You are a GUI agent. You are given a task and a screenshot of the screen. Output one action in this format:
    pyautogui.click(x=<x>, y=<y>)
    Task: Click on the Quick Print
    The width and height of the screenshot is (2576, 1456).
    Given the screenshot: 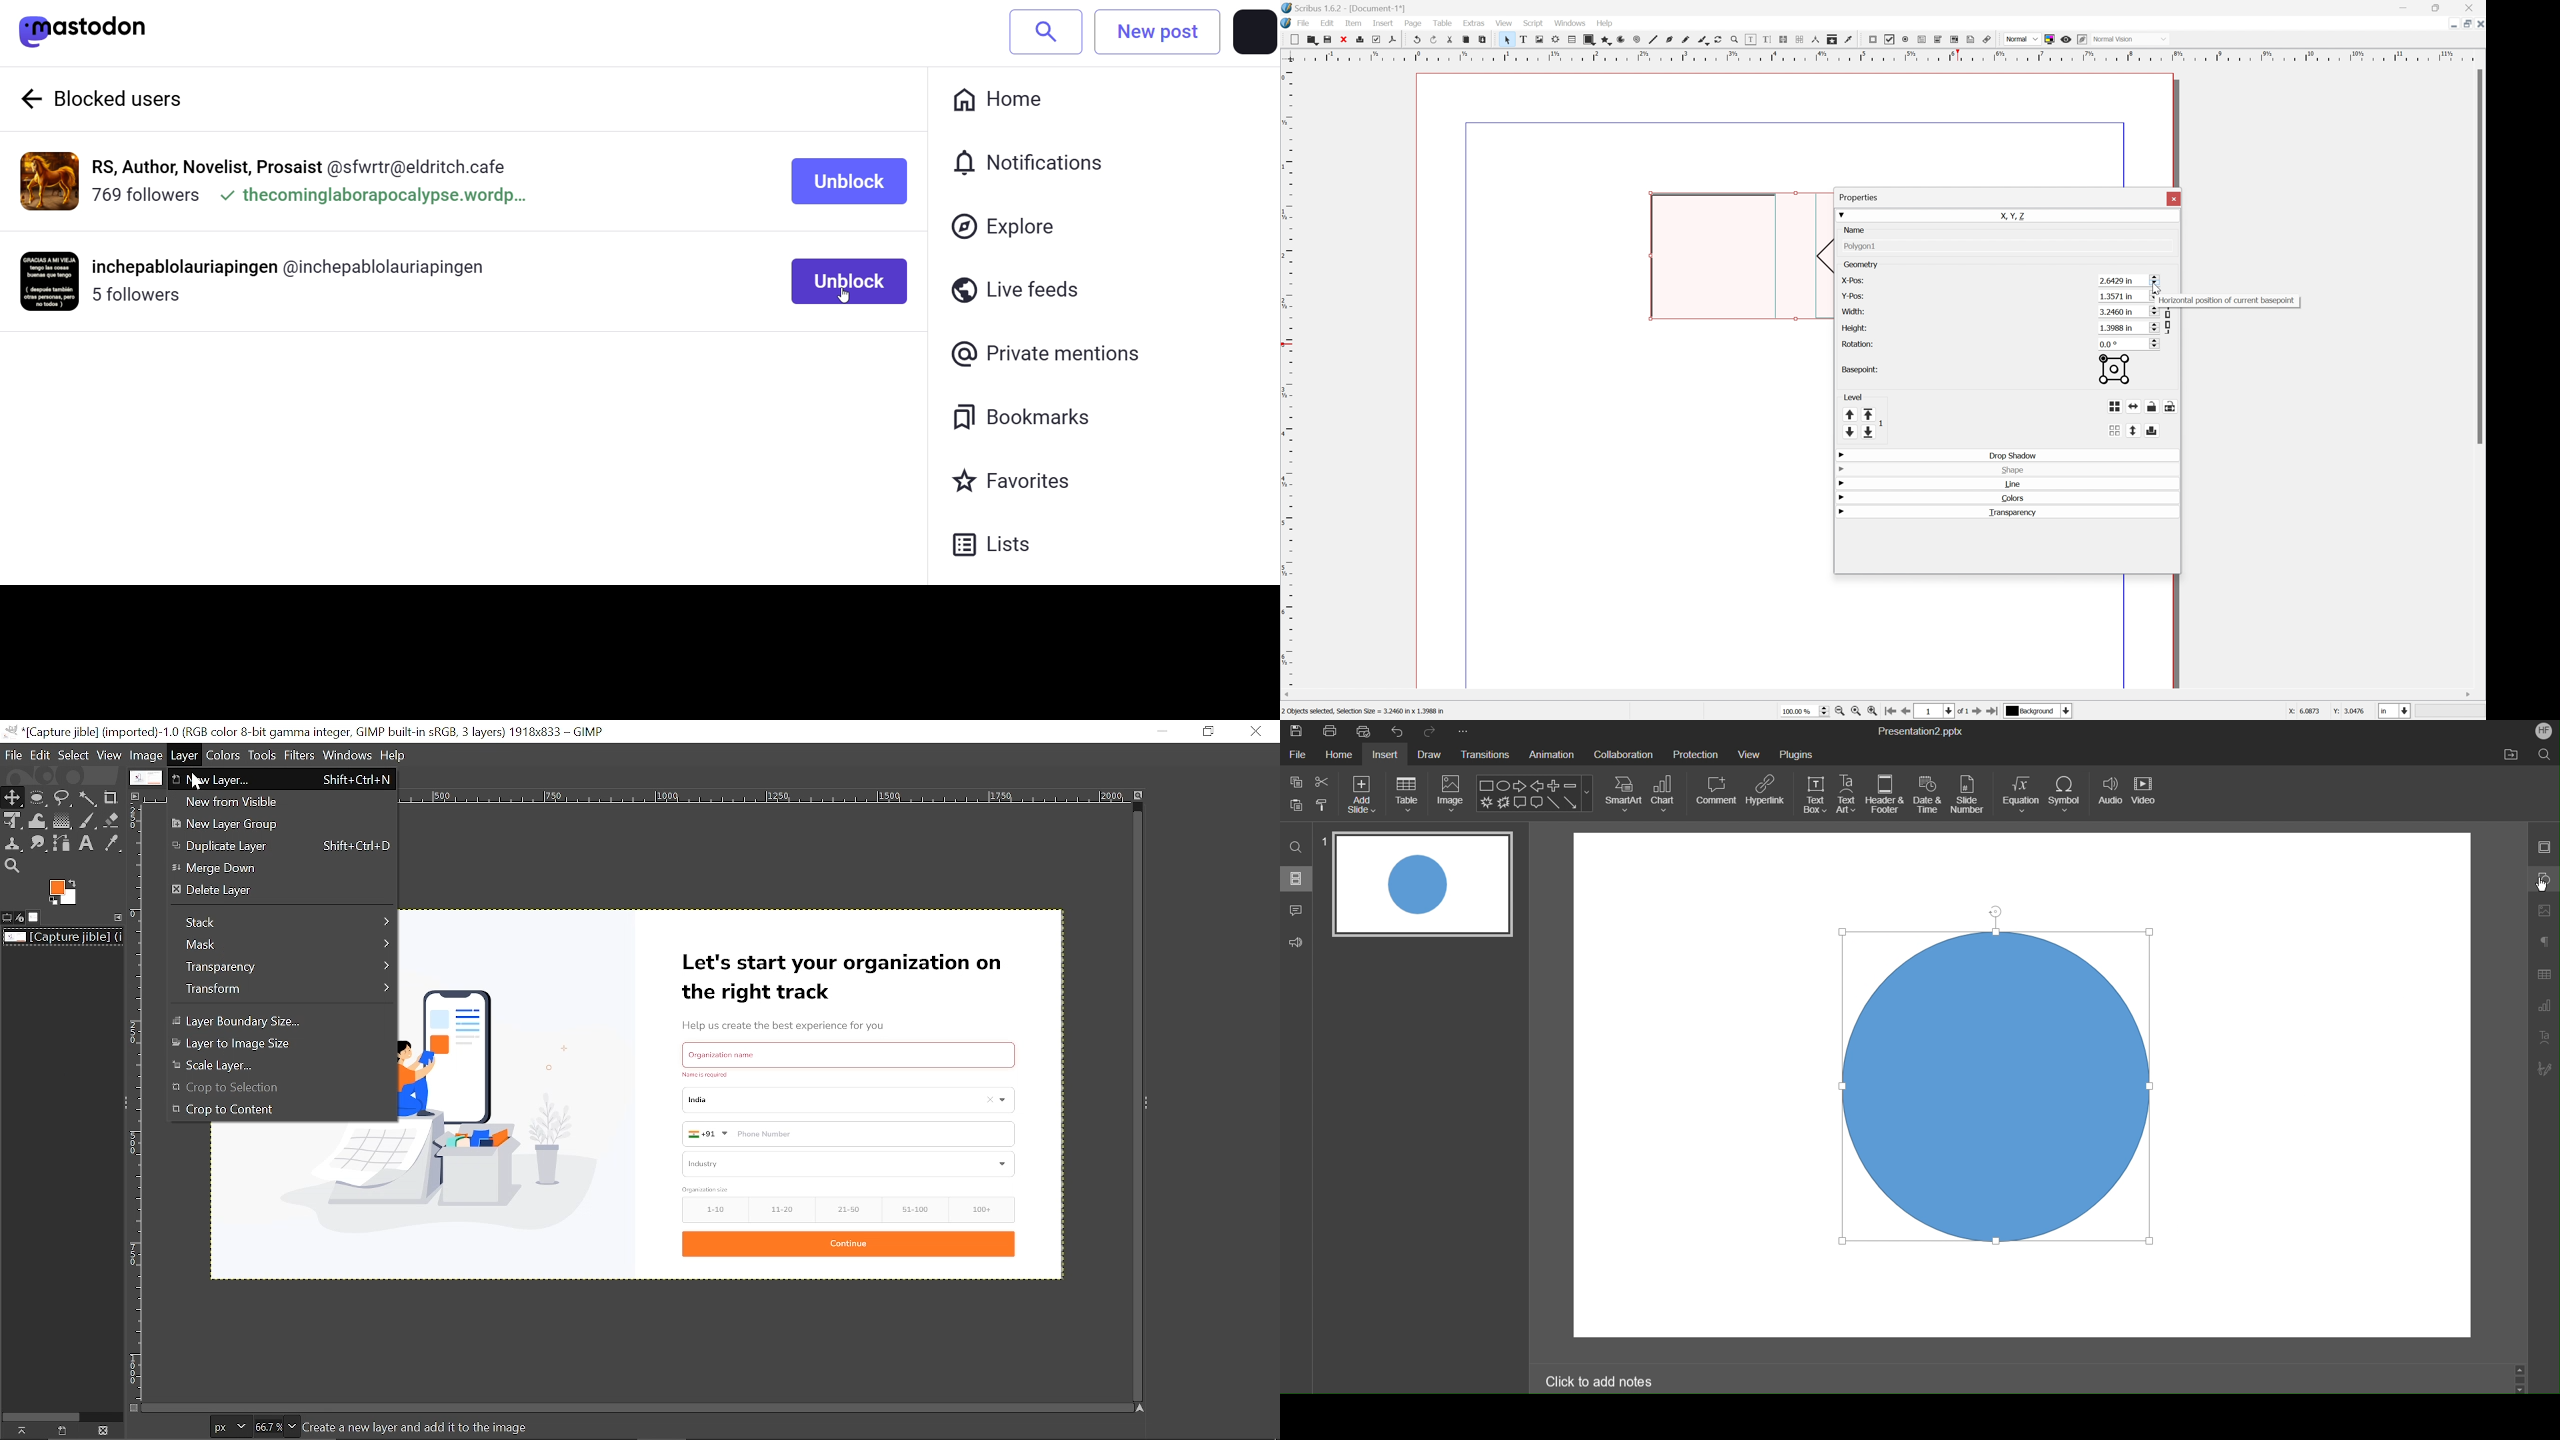 What is the action you would take?
    pyautogui.click(x=1367, y=732)
    